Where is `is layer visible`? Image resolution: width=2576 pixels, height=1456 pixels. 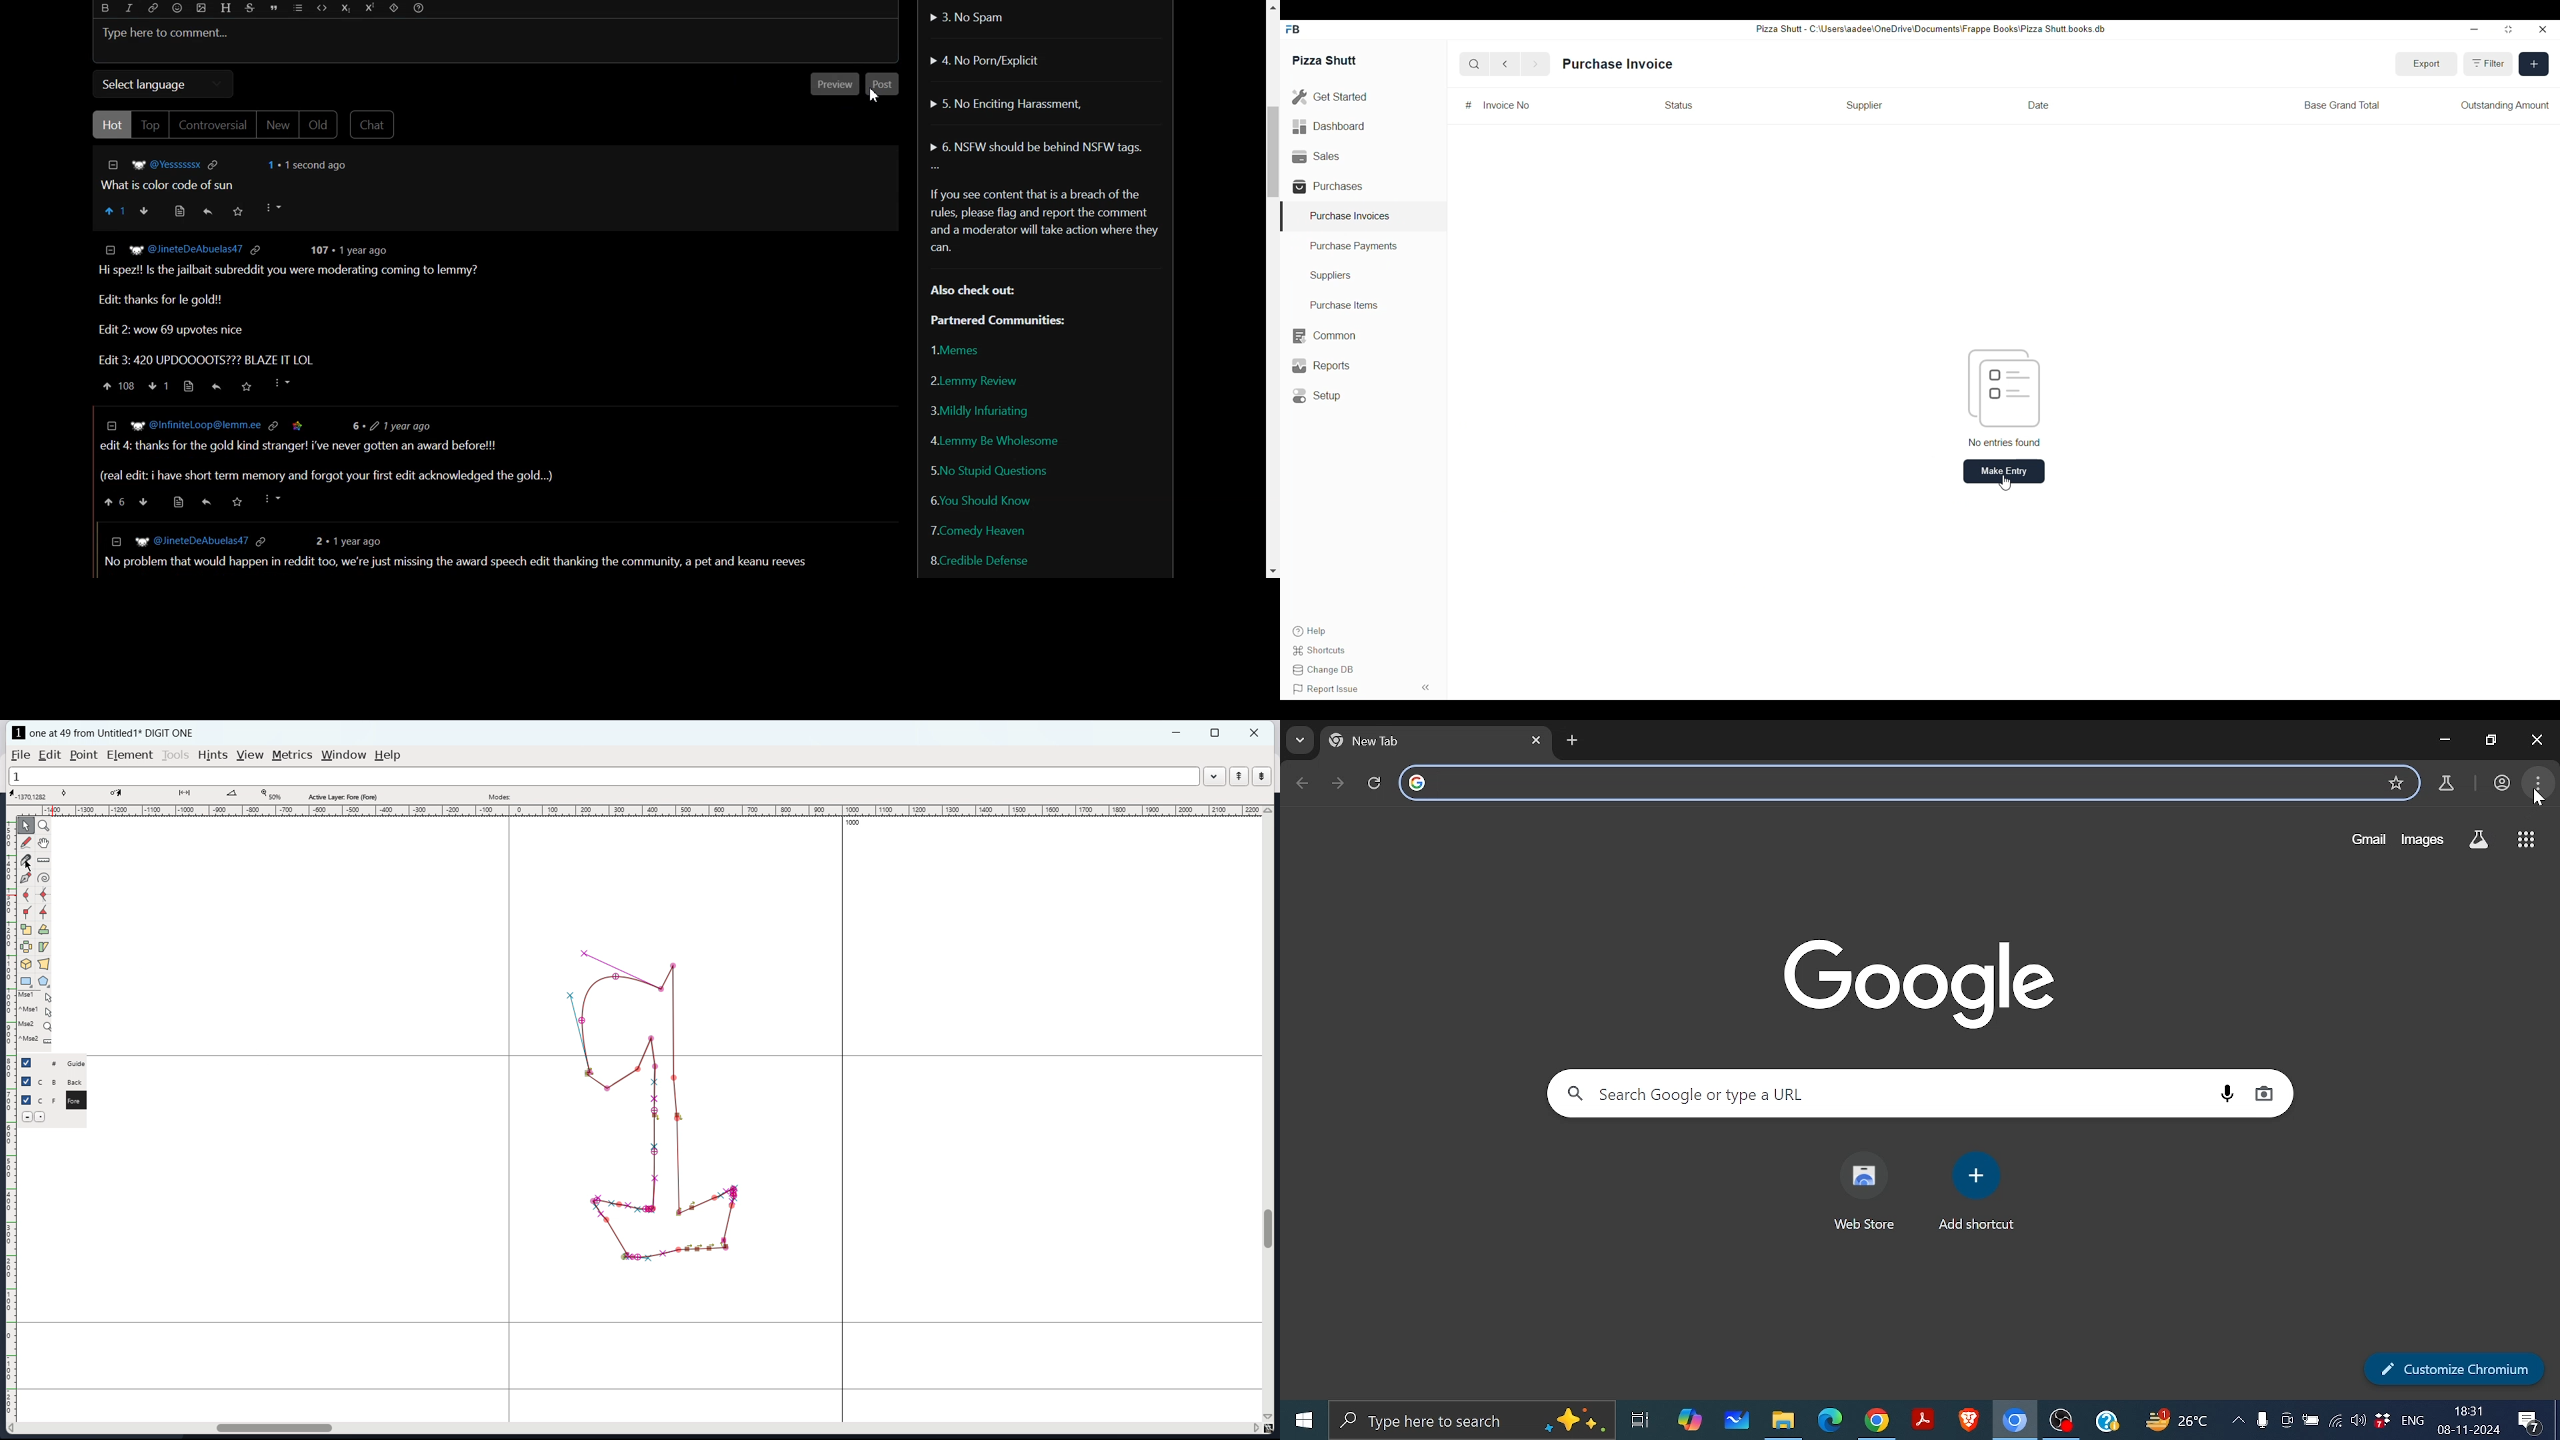 is layer visible is located at coordinates (26, 1063).